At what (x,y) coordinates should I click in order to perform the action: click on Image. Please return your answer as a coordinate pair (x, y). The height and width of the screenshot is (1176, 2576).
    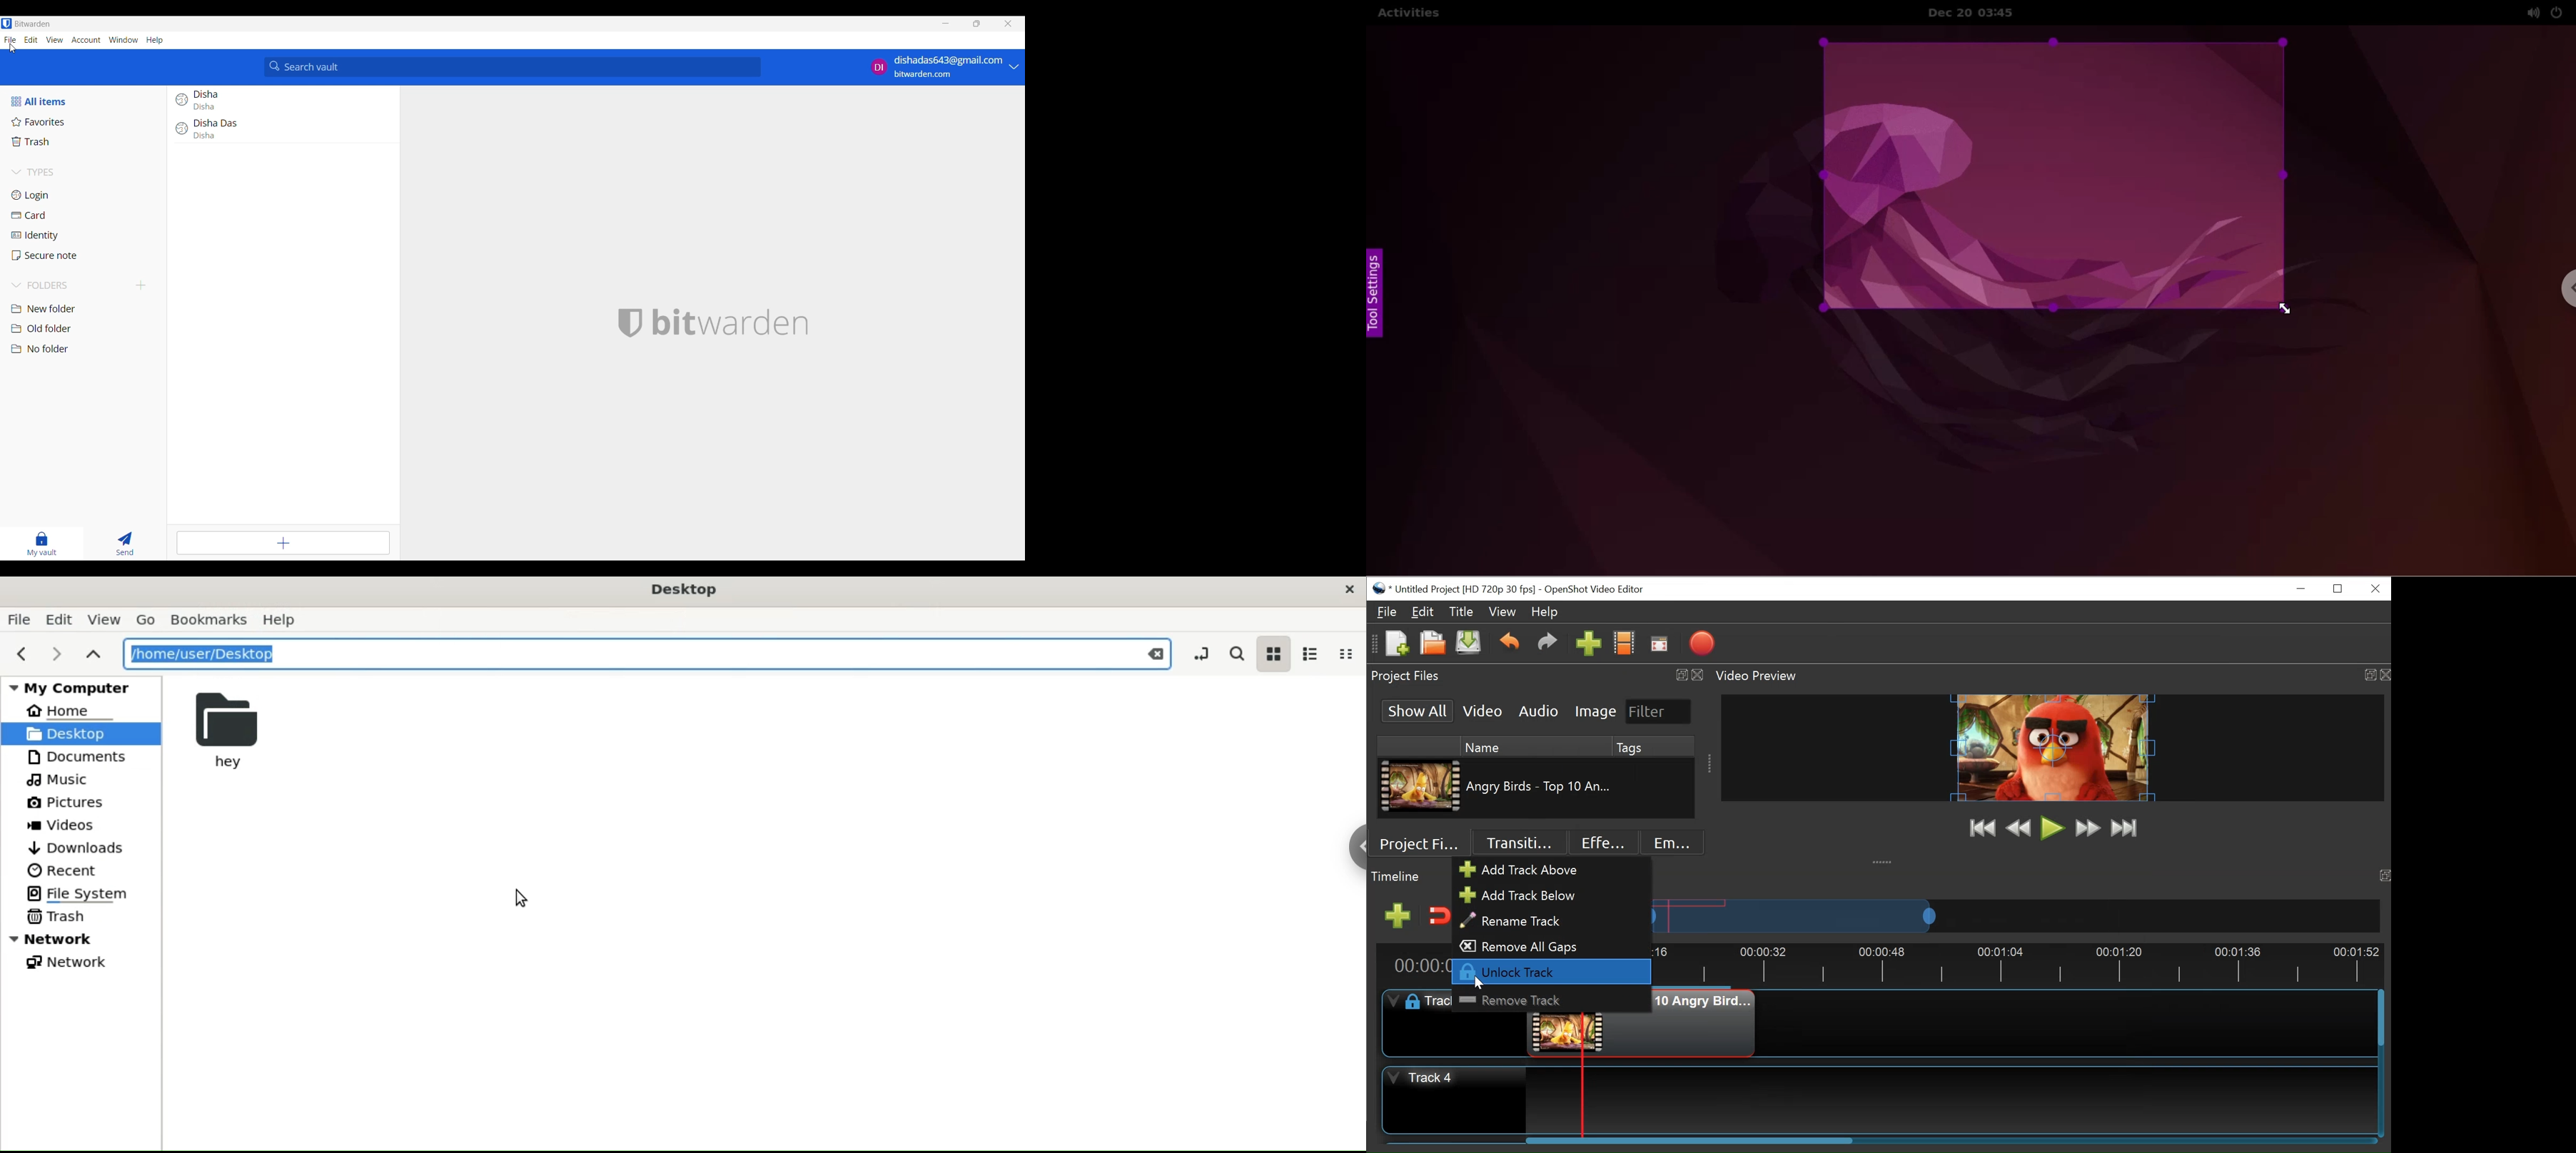
    Looking at the image, I should click on (1596, 711).